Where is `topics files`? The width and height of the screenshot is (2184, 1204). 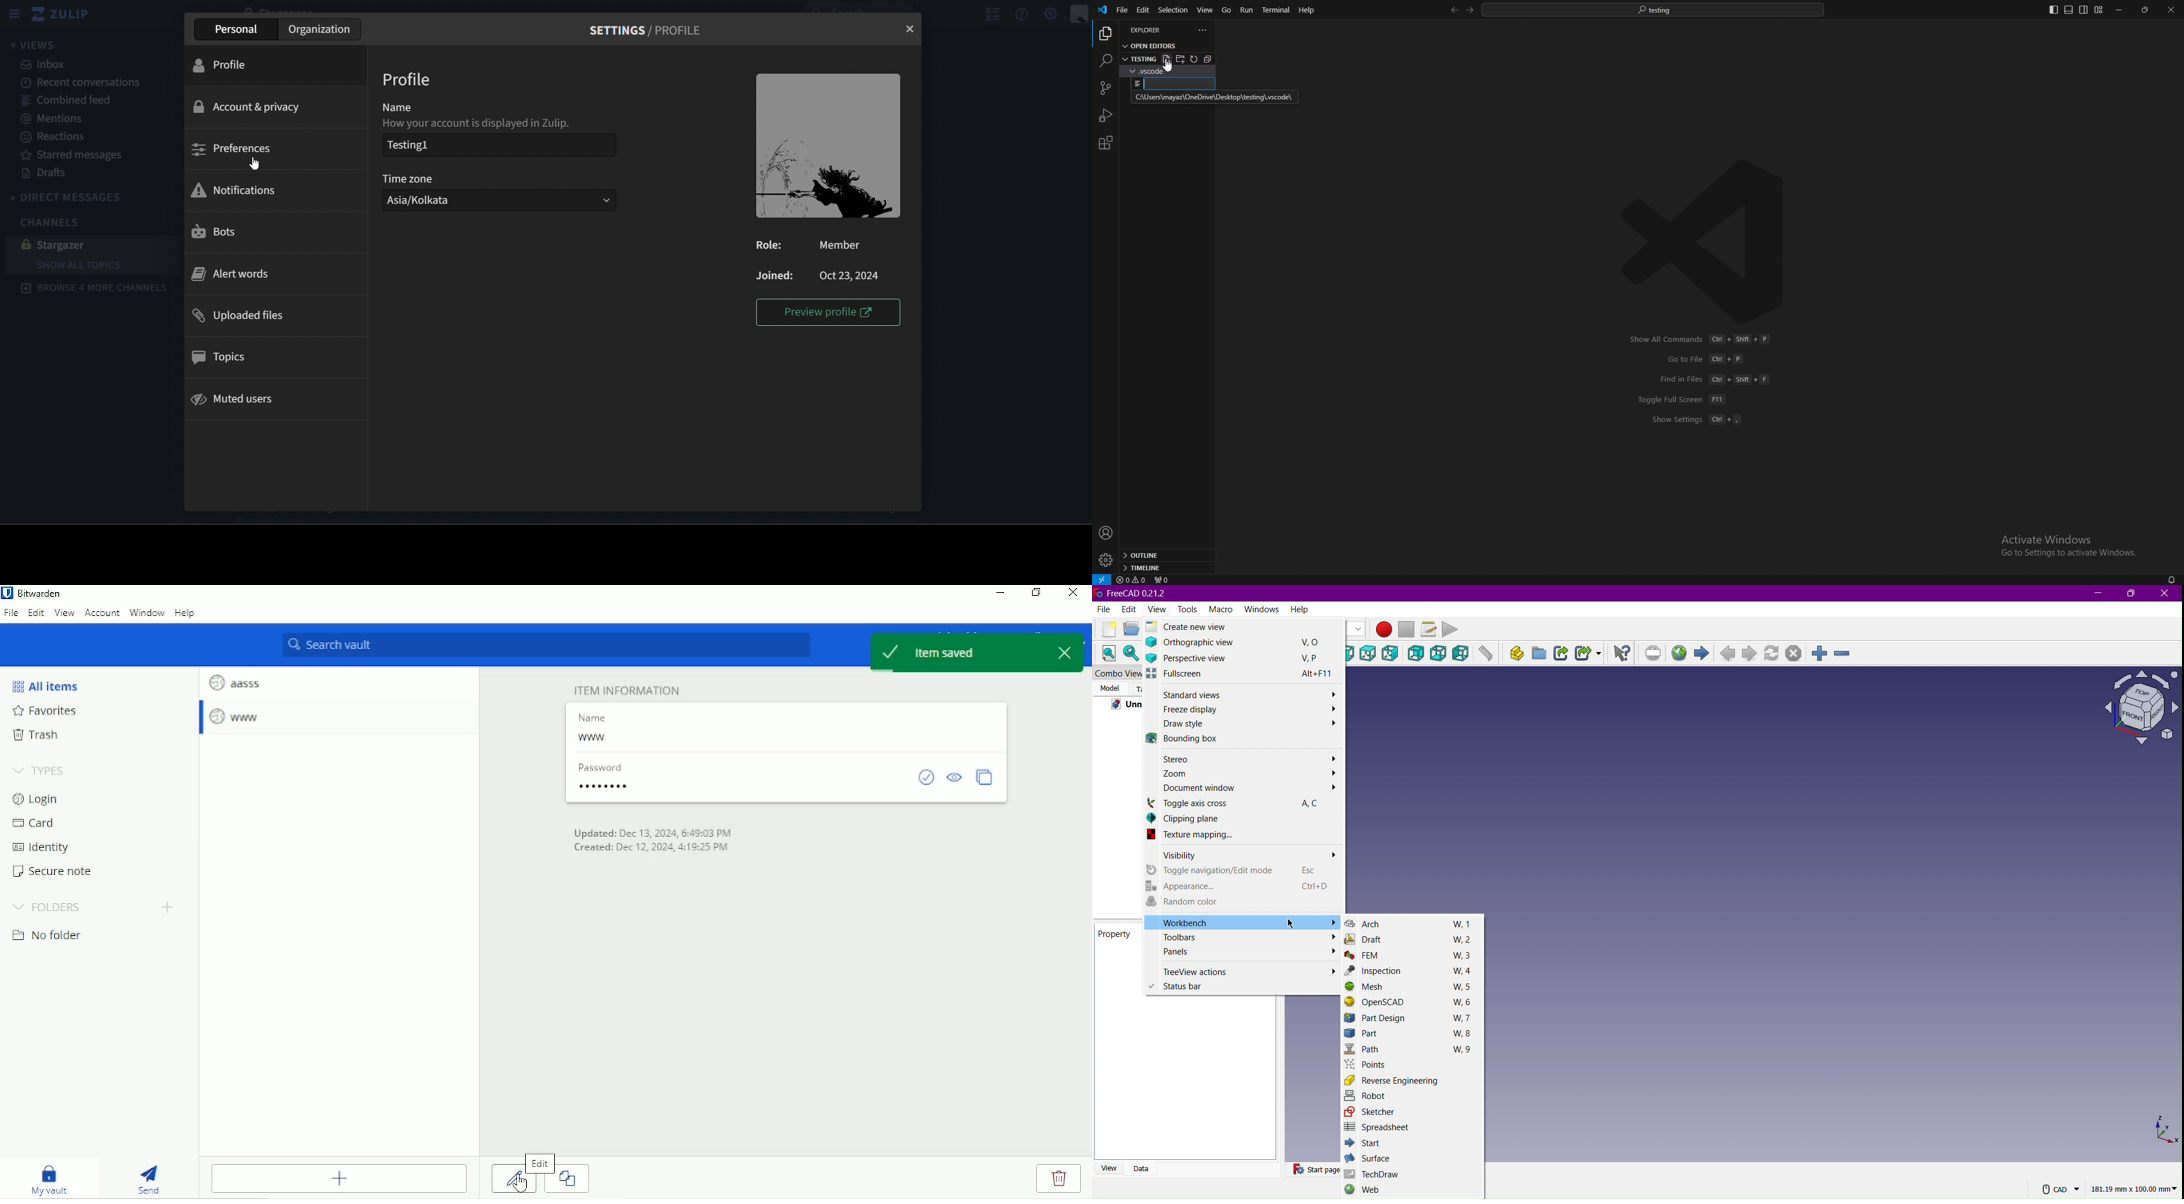
topics files is located at coordinates (222, 357).